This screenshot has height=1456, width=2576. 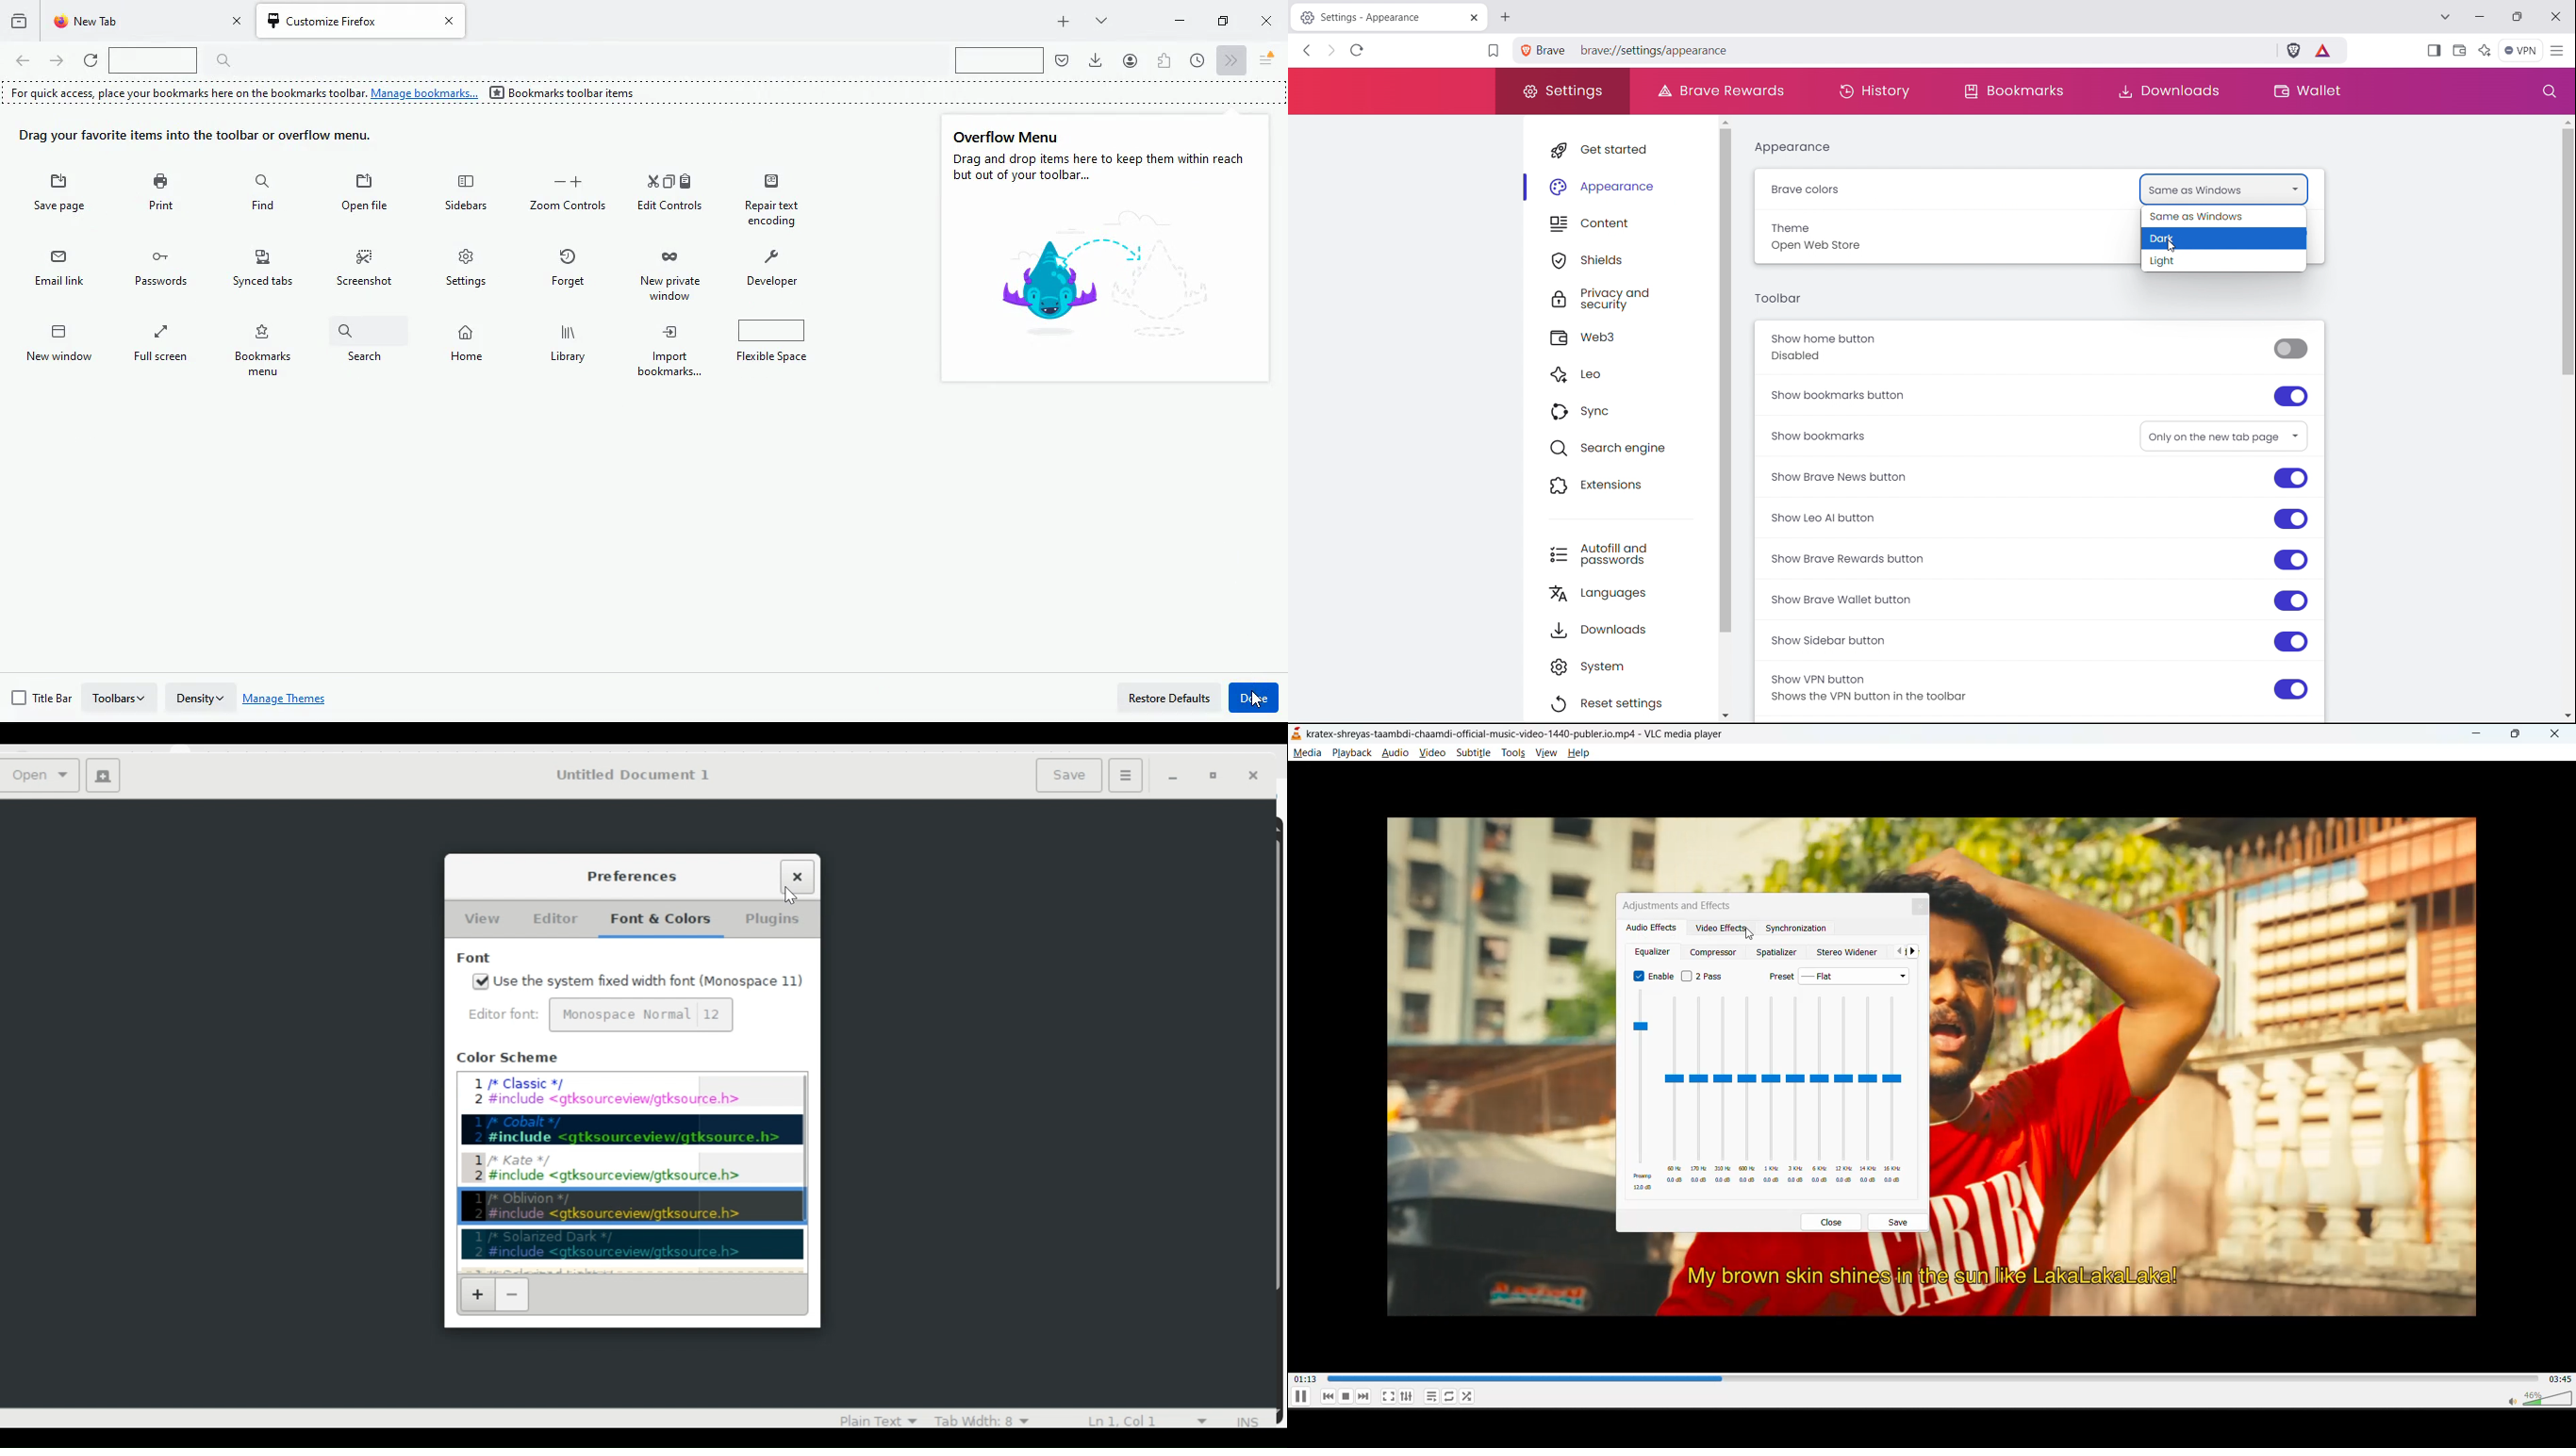 I want to click on history, so click(x=68, y=200).